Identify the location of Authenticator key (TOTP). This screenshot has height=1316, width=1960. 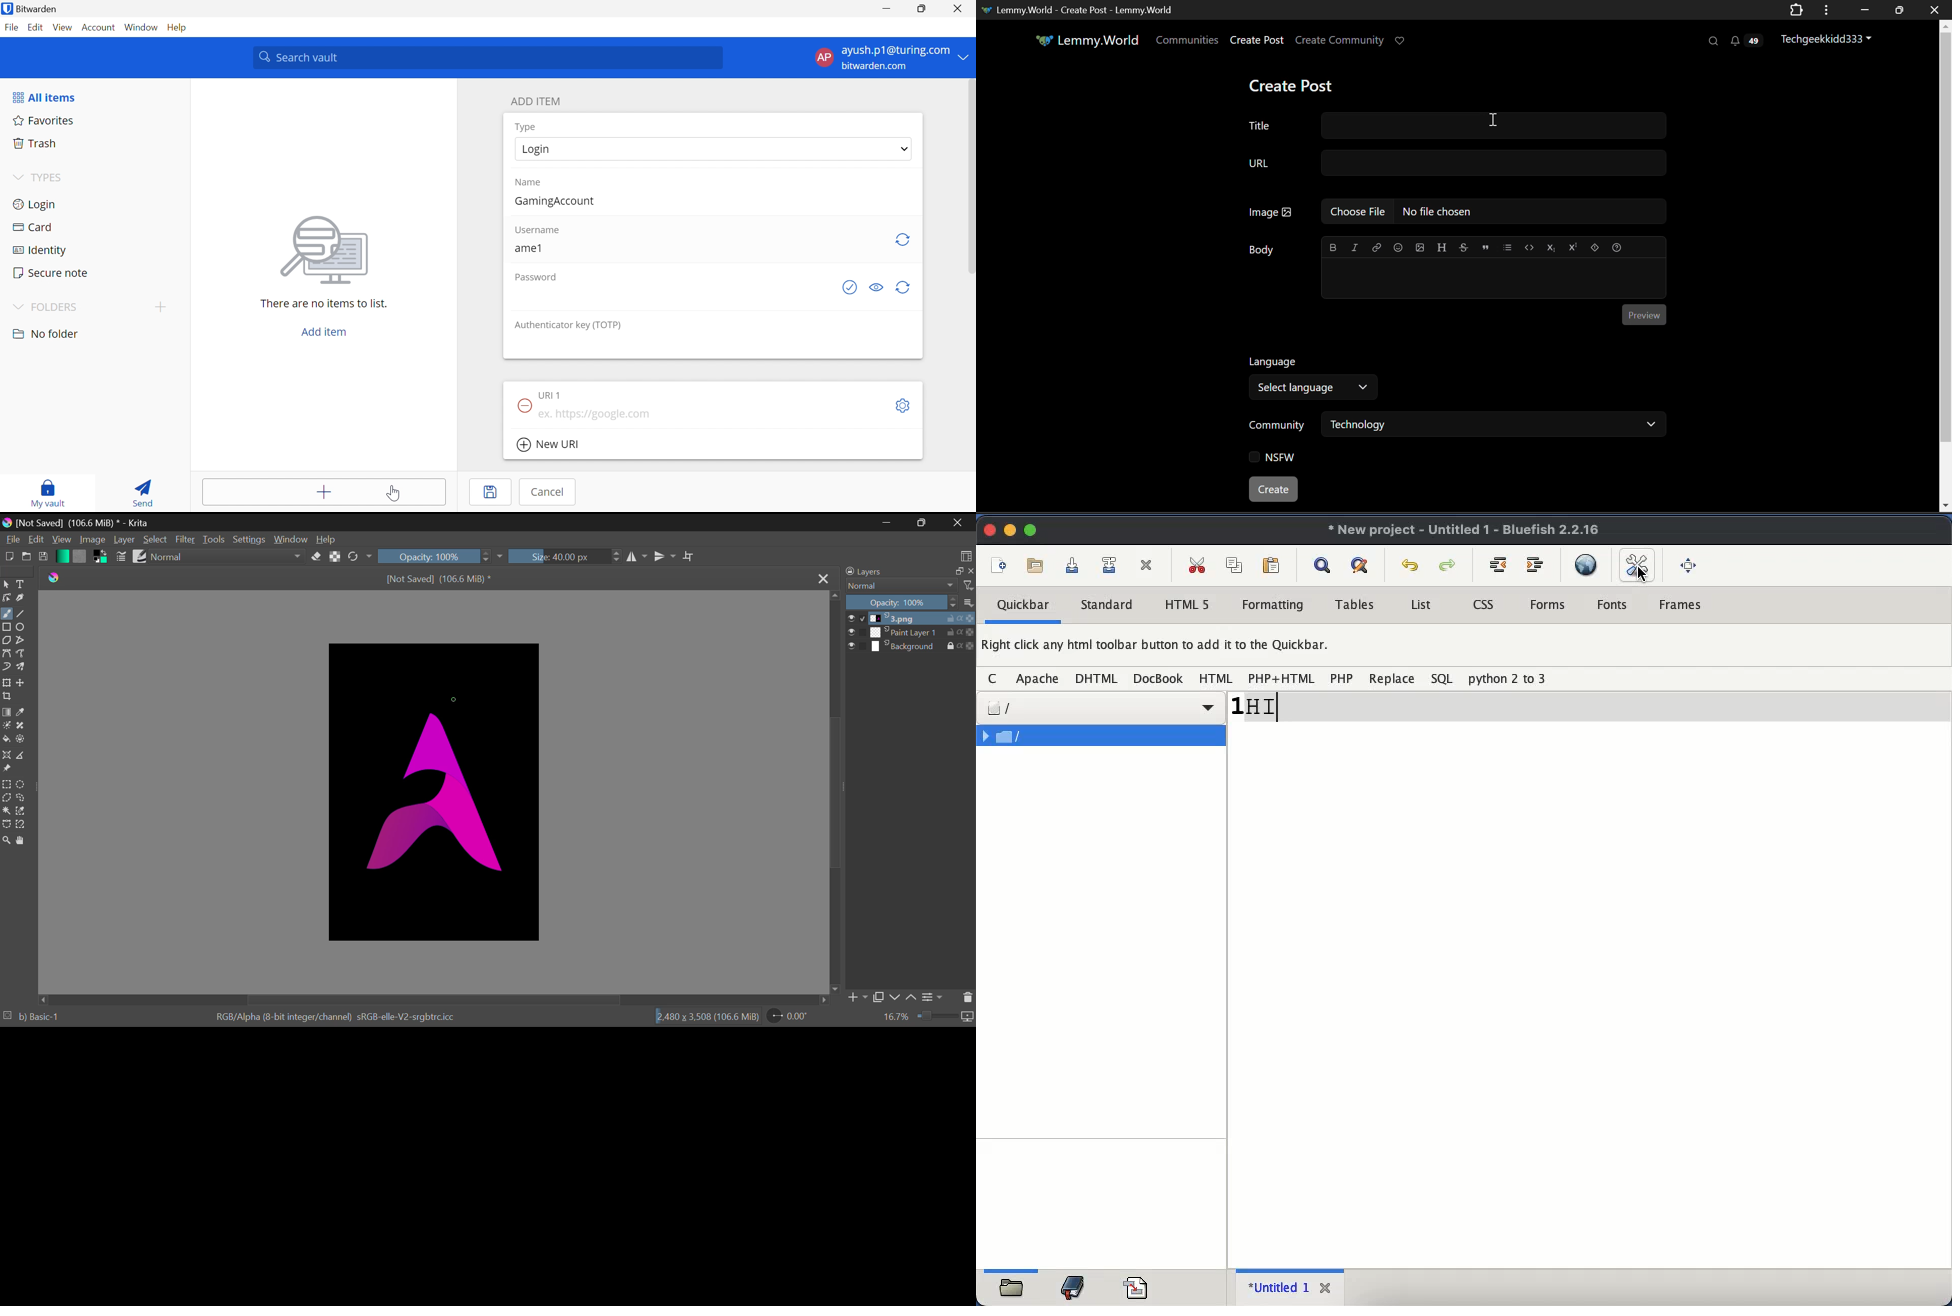
(571, 325).